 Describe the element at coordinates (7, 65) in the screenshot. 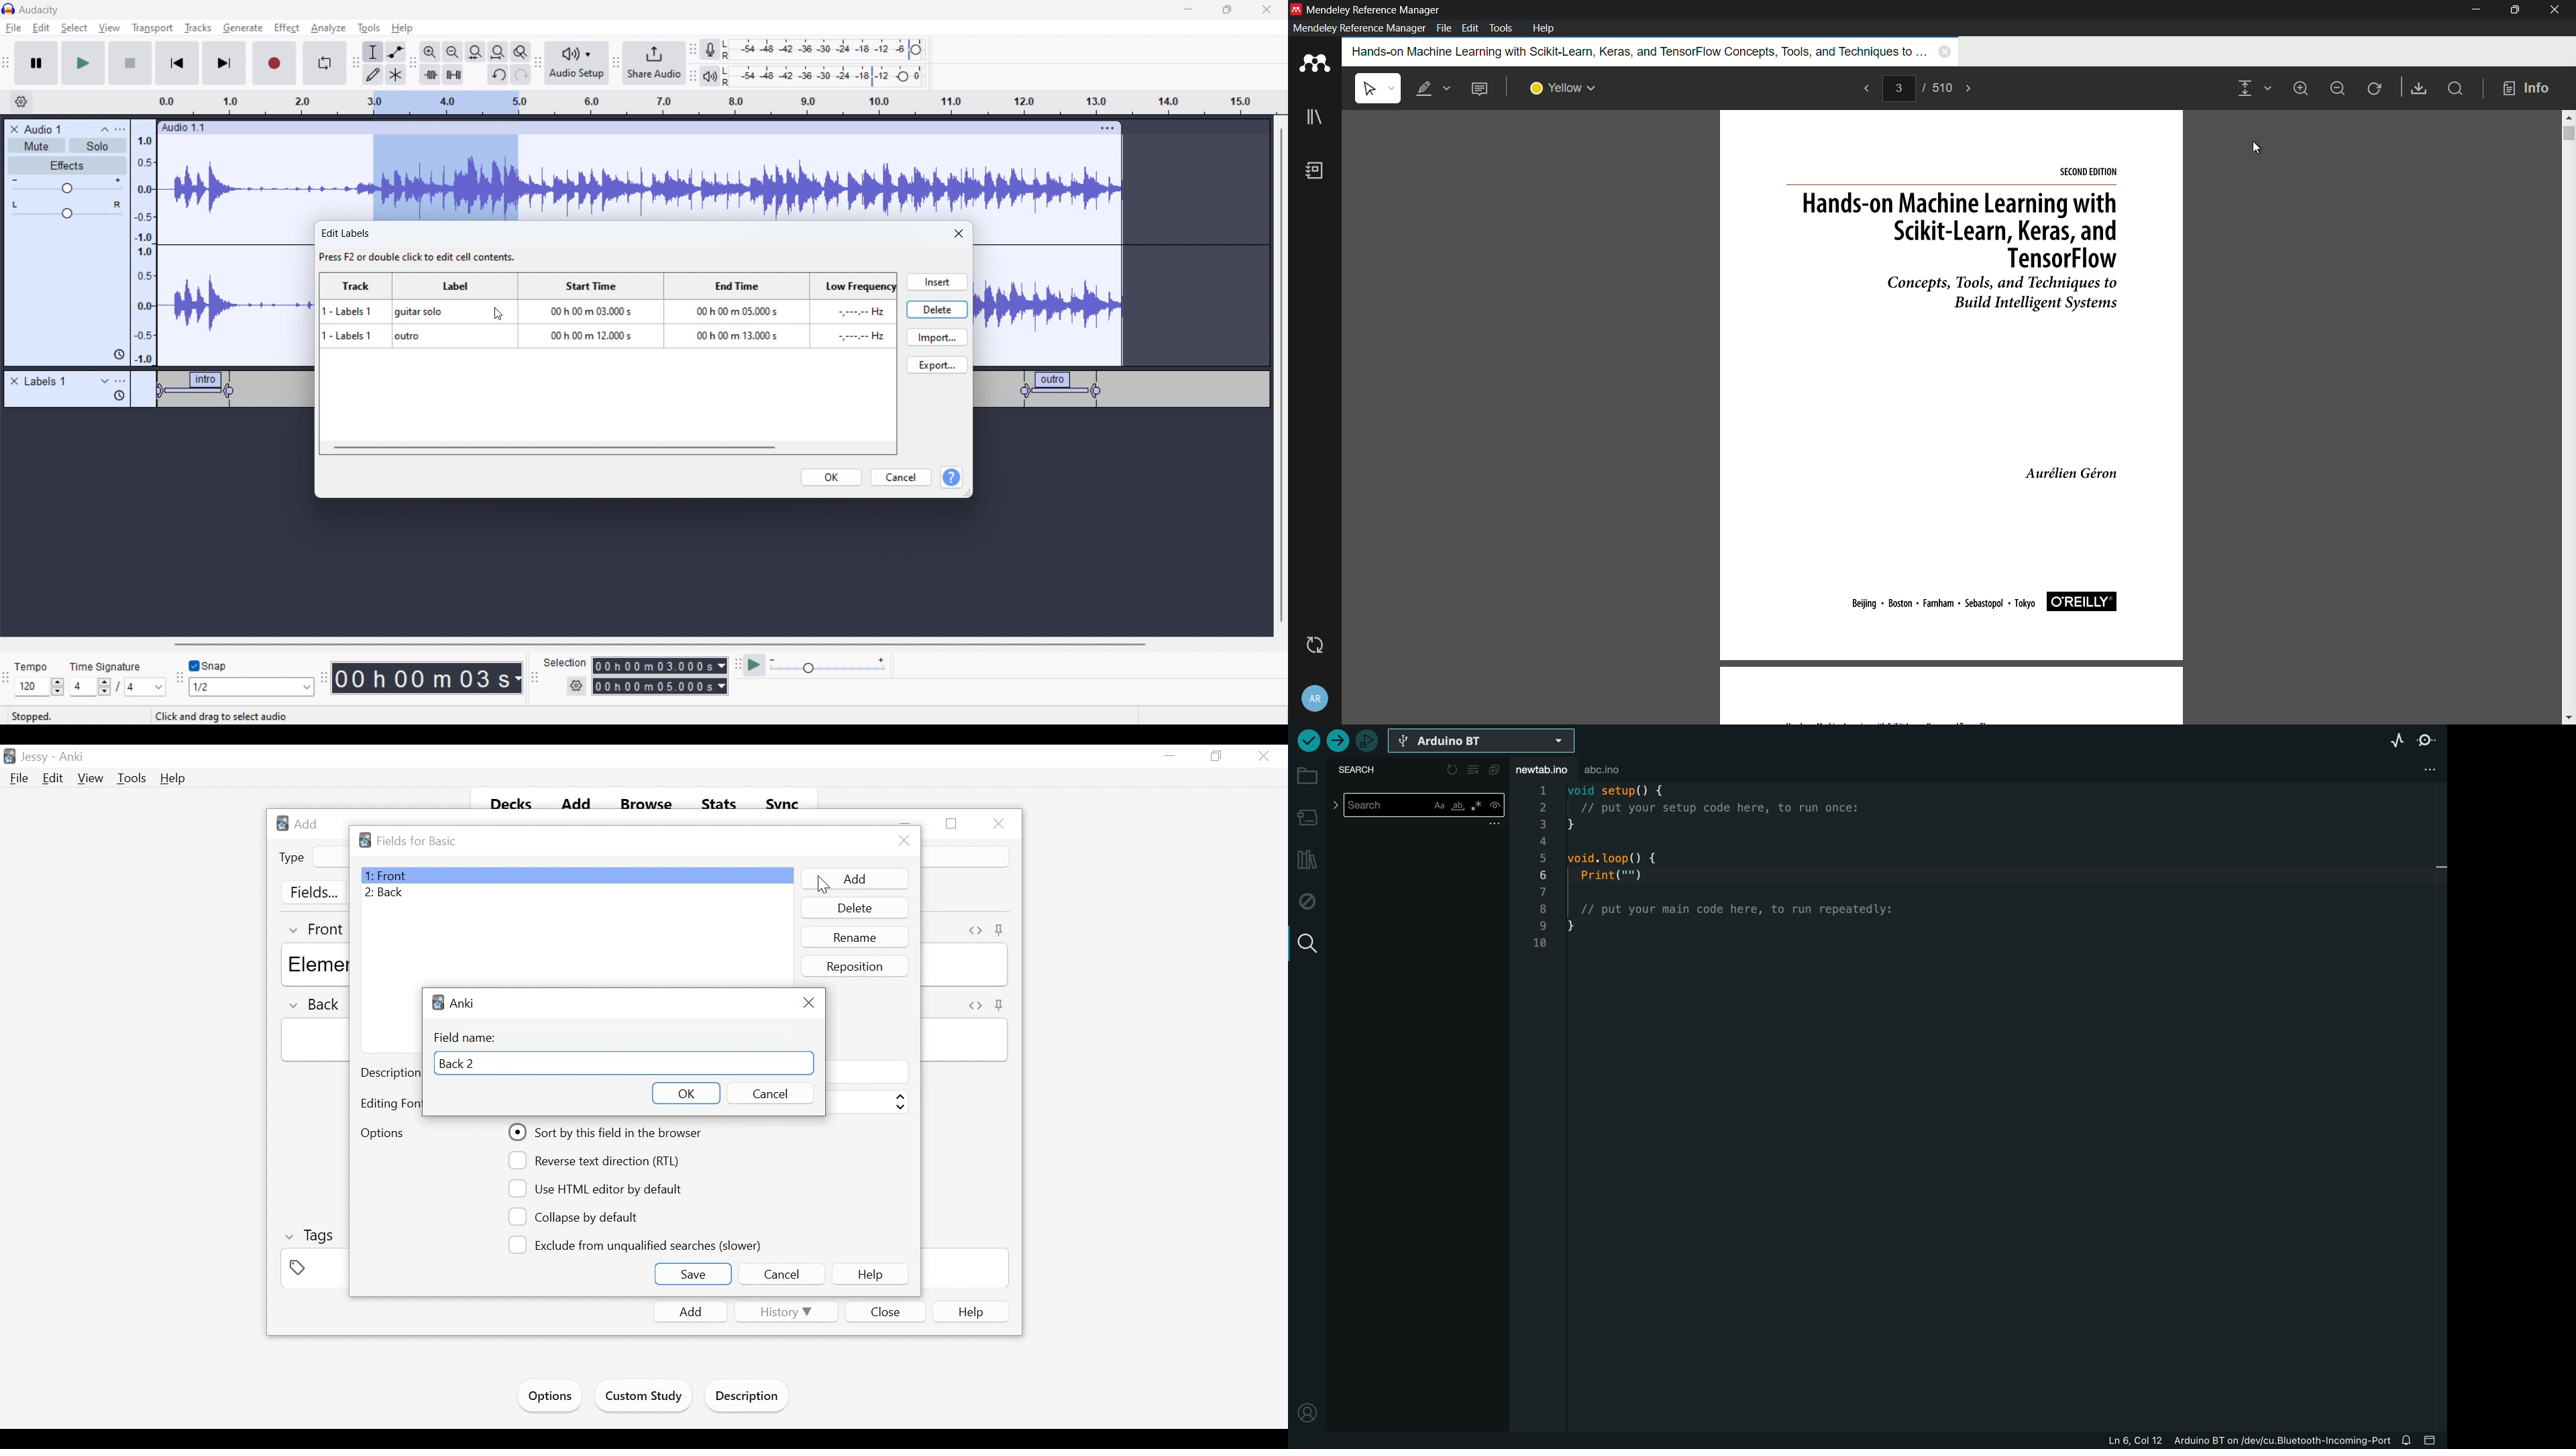

I see `transport toolbar` at that location.